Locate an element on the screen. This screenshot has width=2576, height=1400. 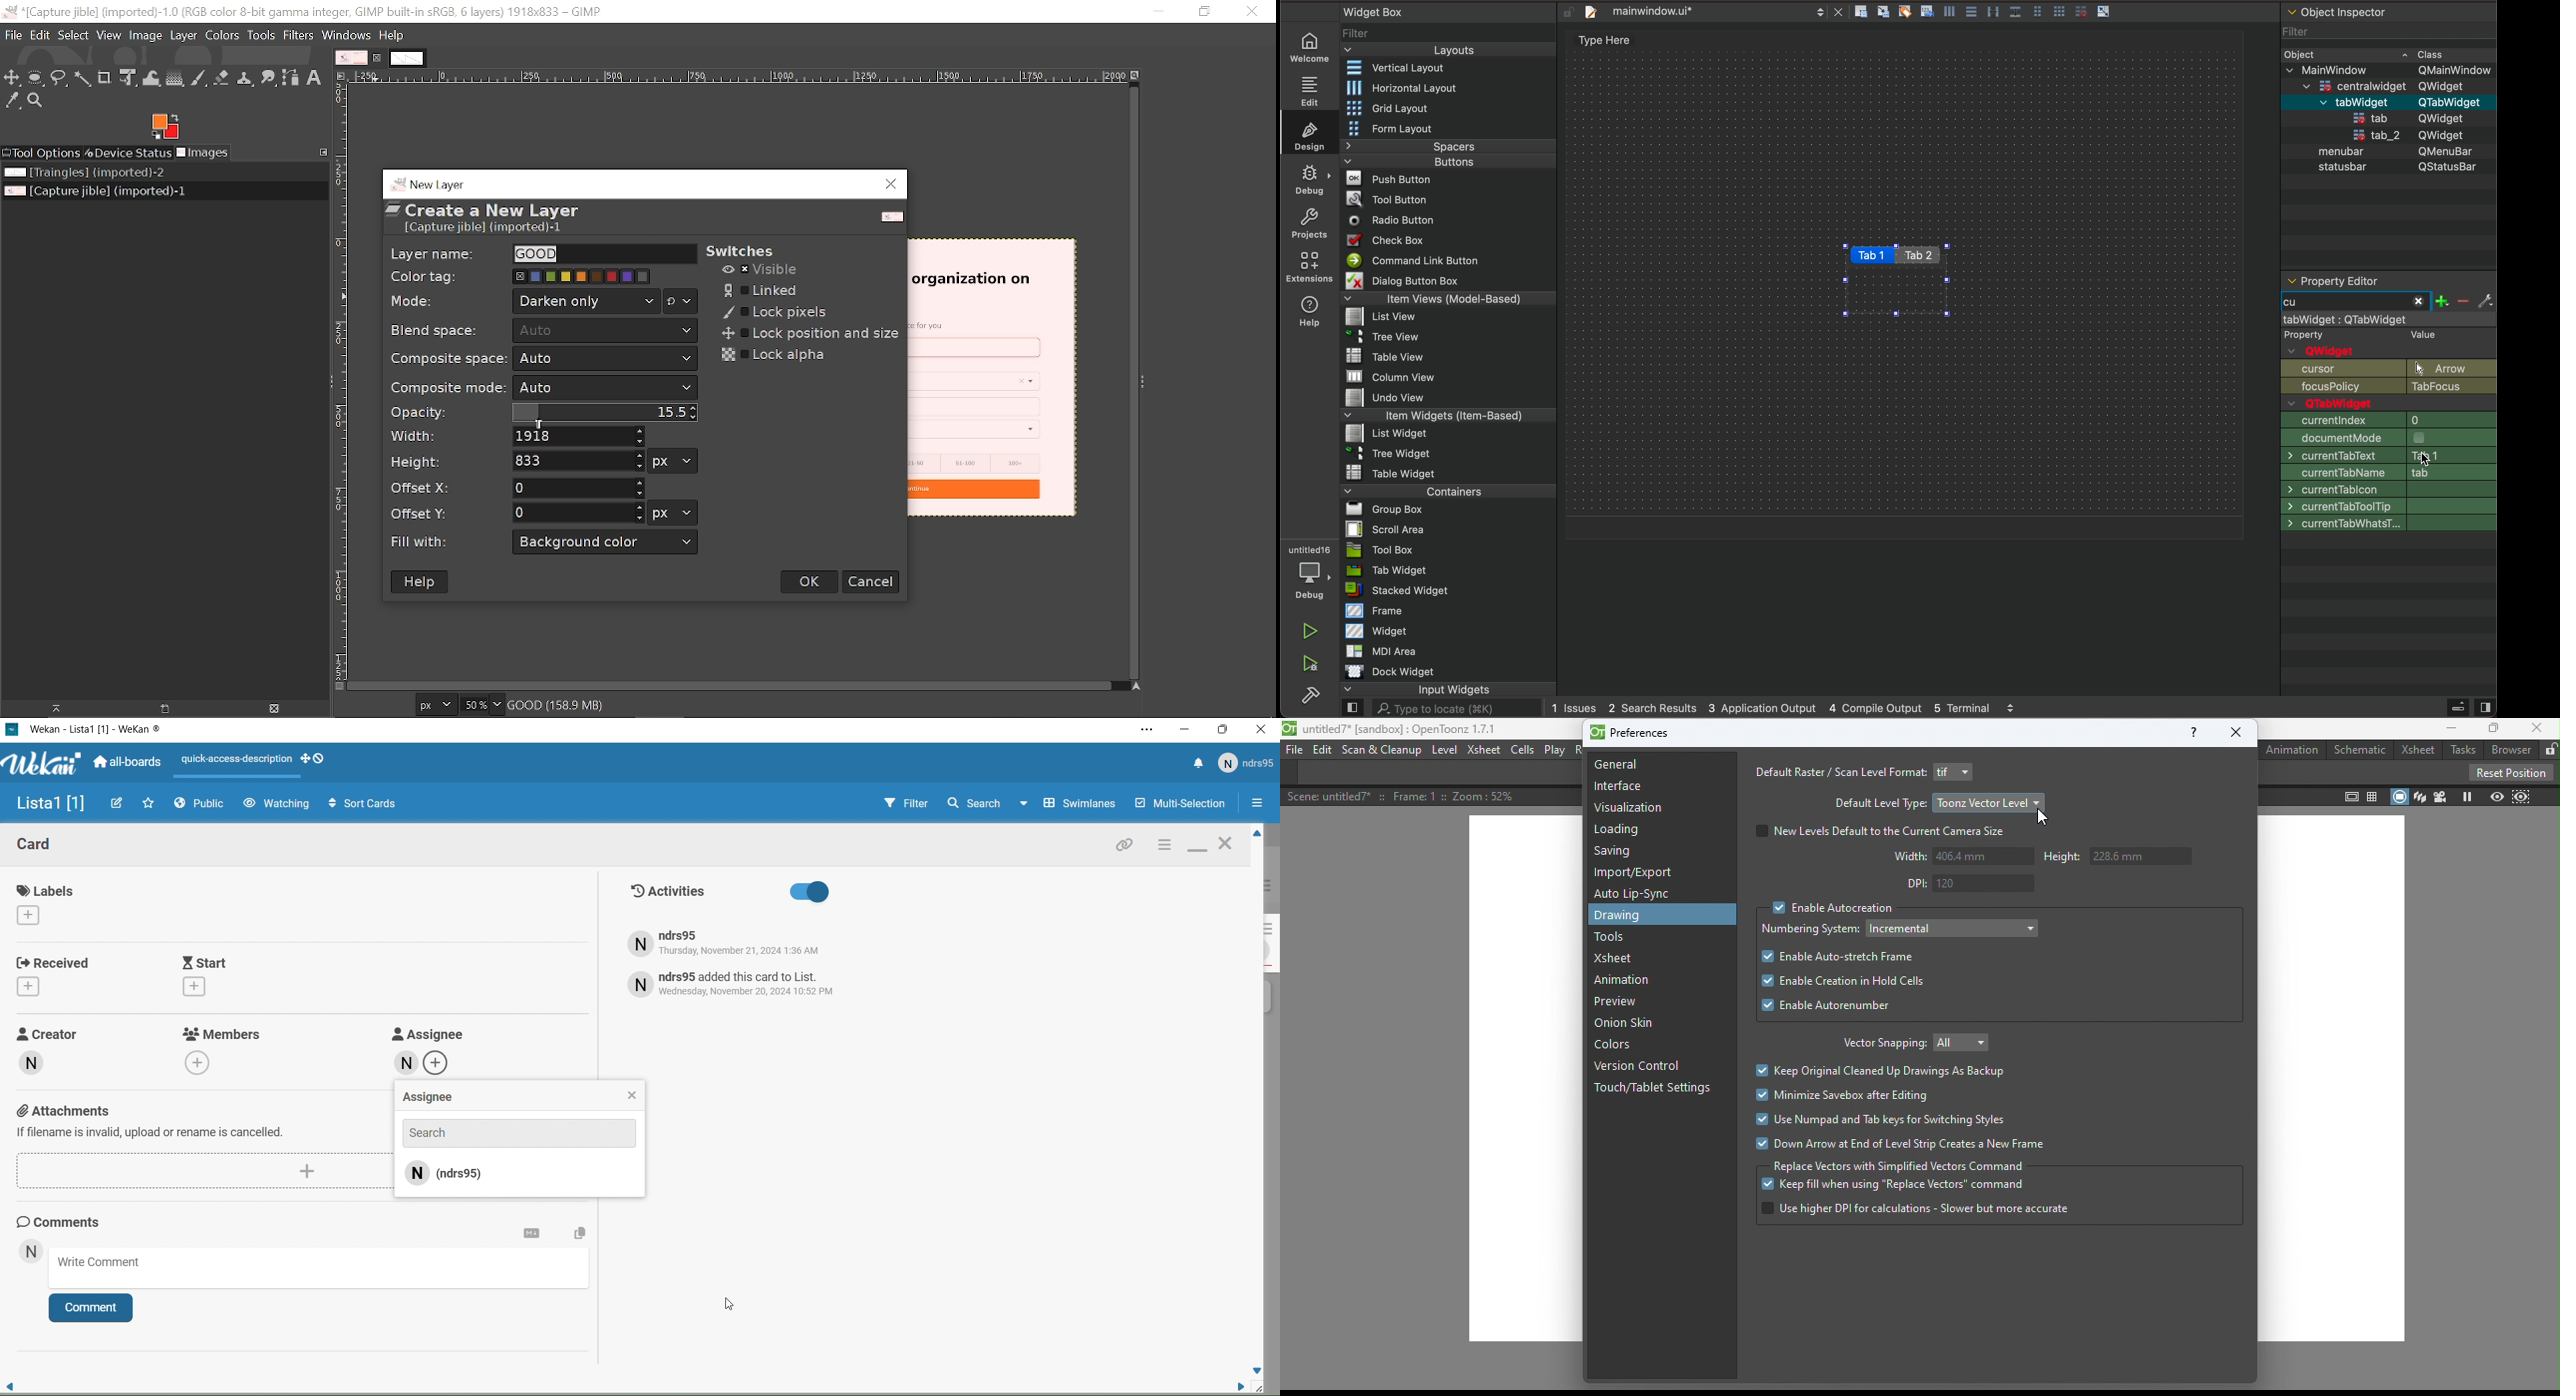
minimize is located at coordinates (1152, 11).